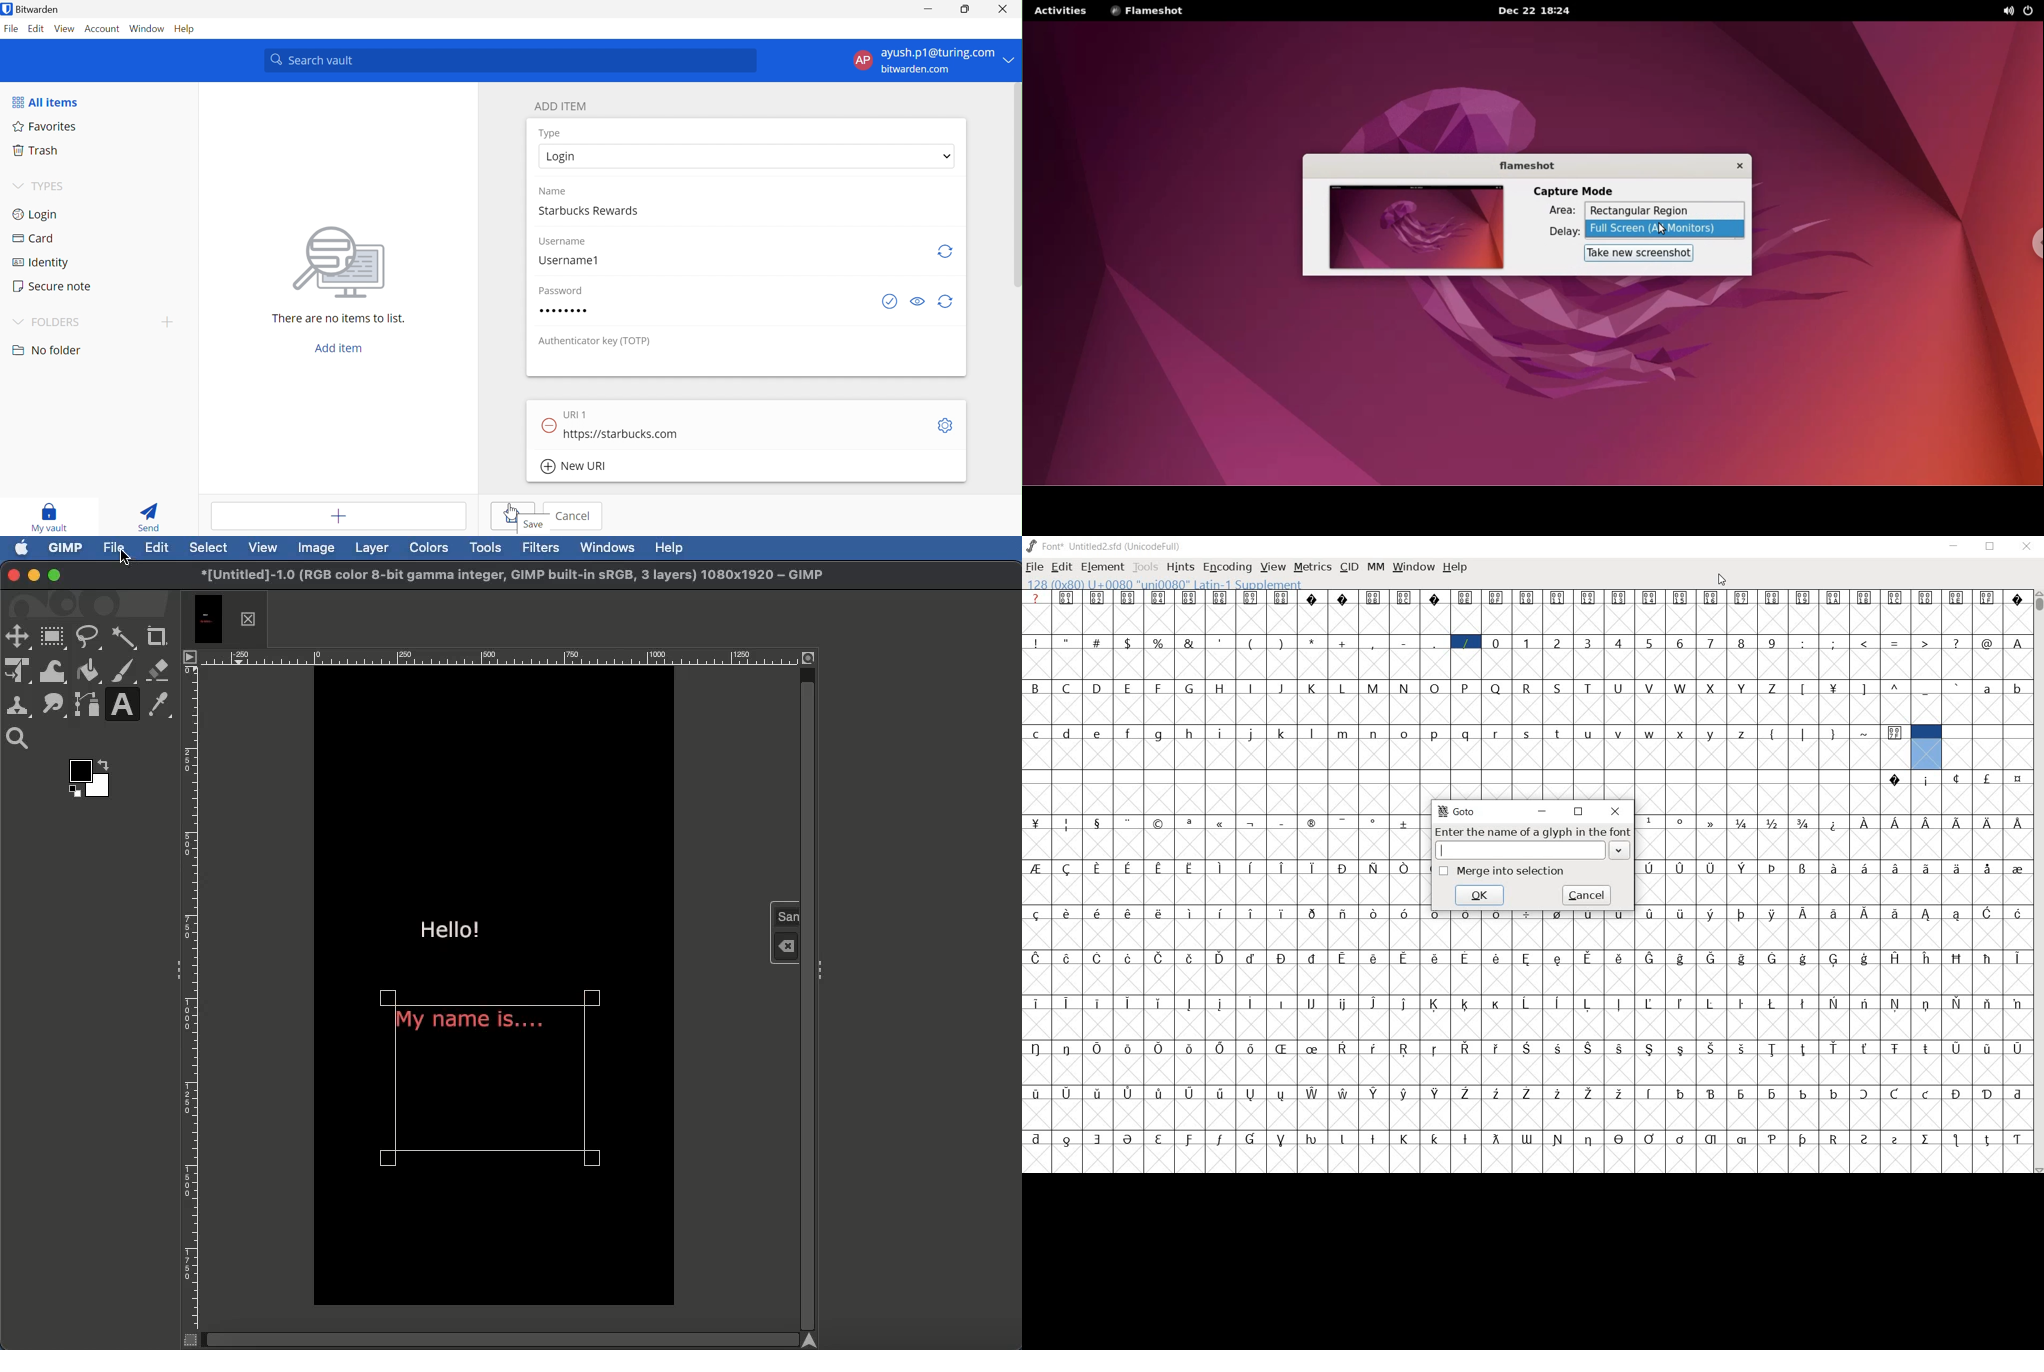 Image resolution: width=2044 pixels, height=1372 pixels. Describe the element at coordinates (1680, 912) in the screenshot. I see `Symbol` at that location.